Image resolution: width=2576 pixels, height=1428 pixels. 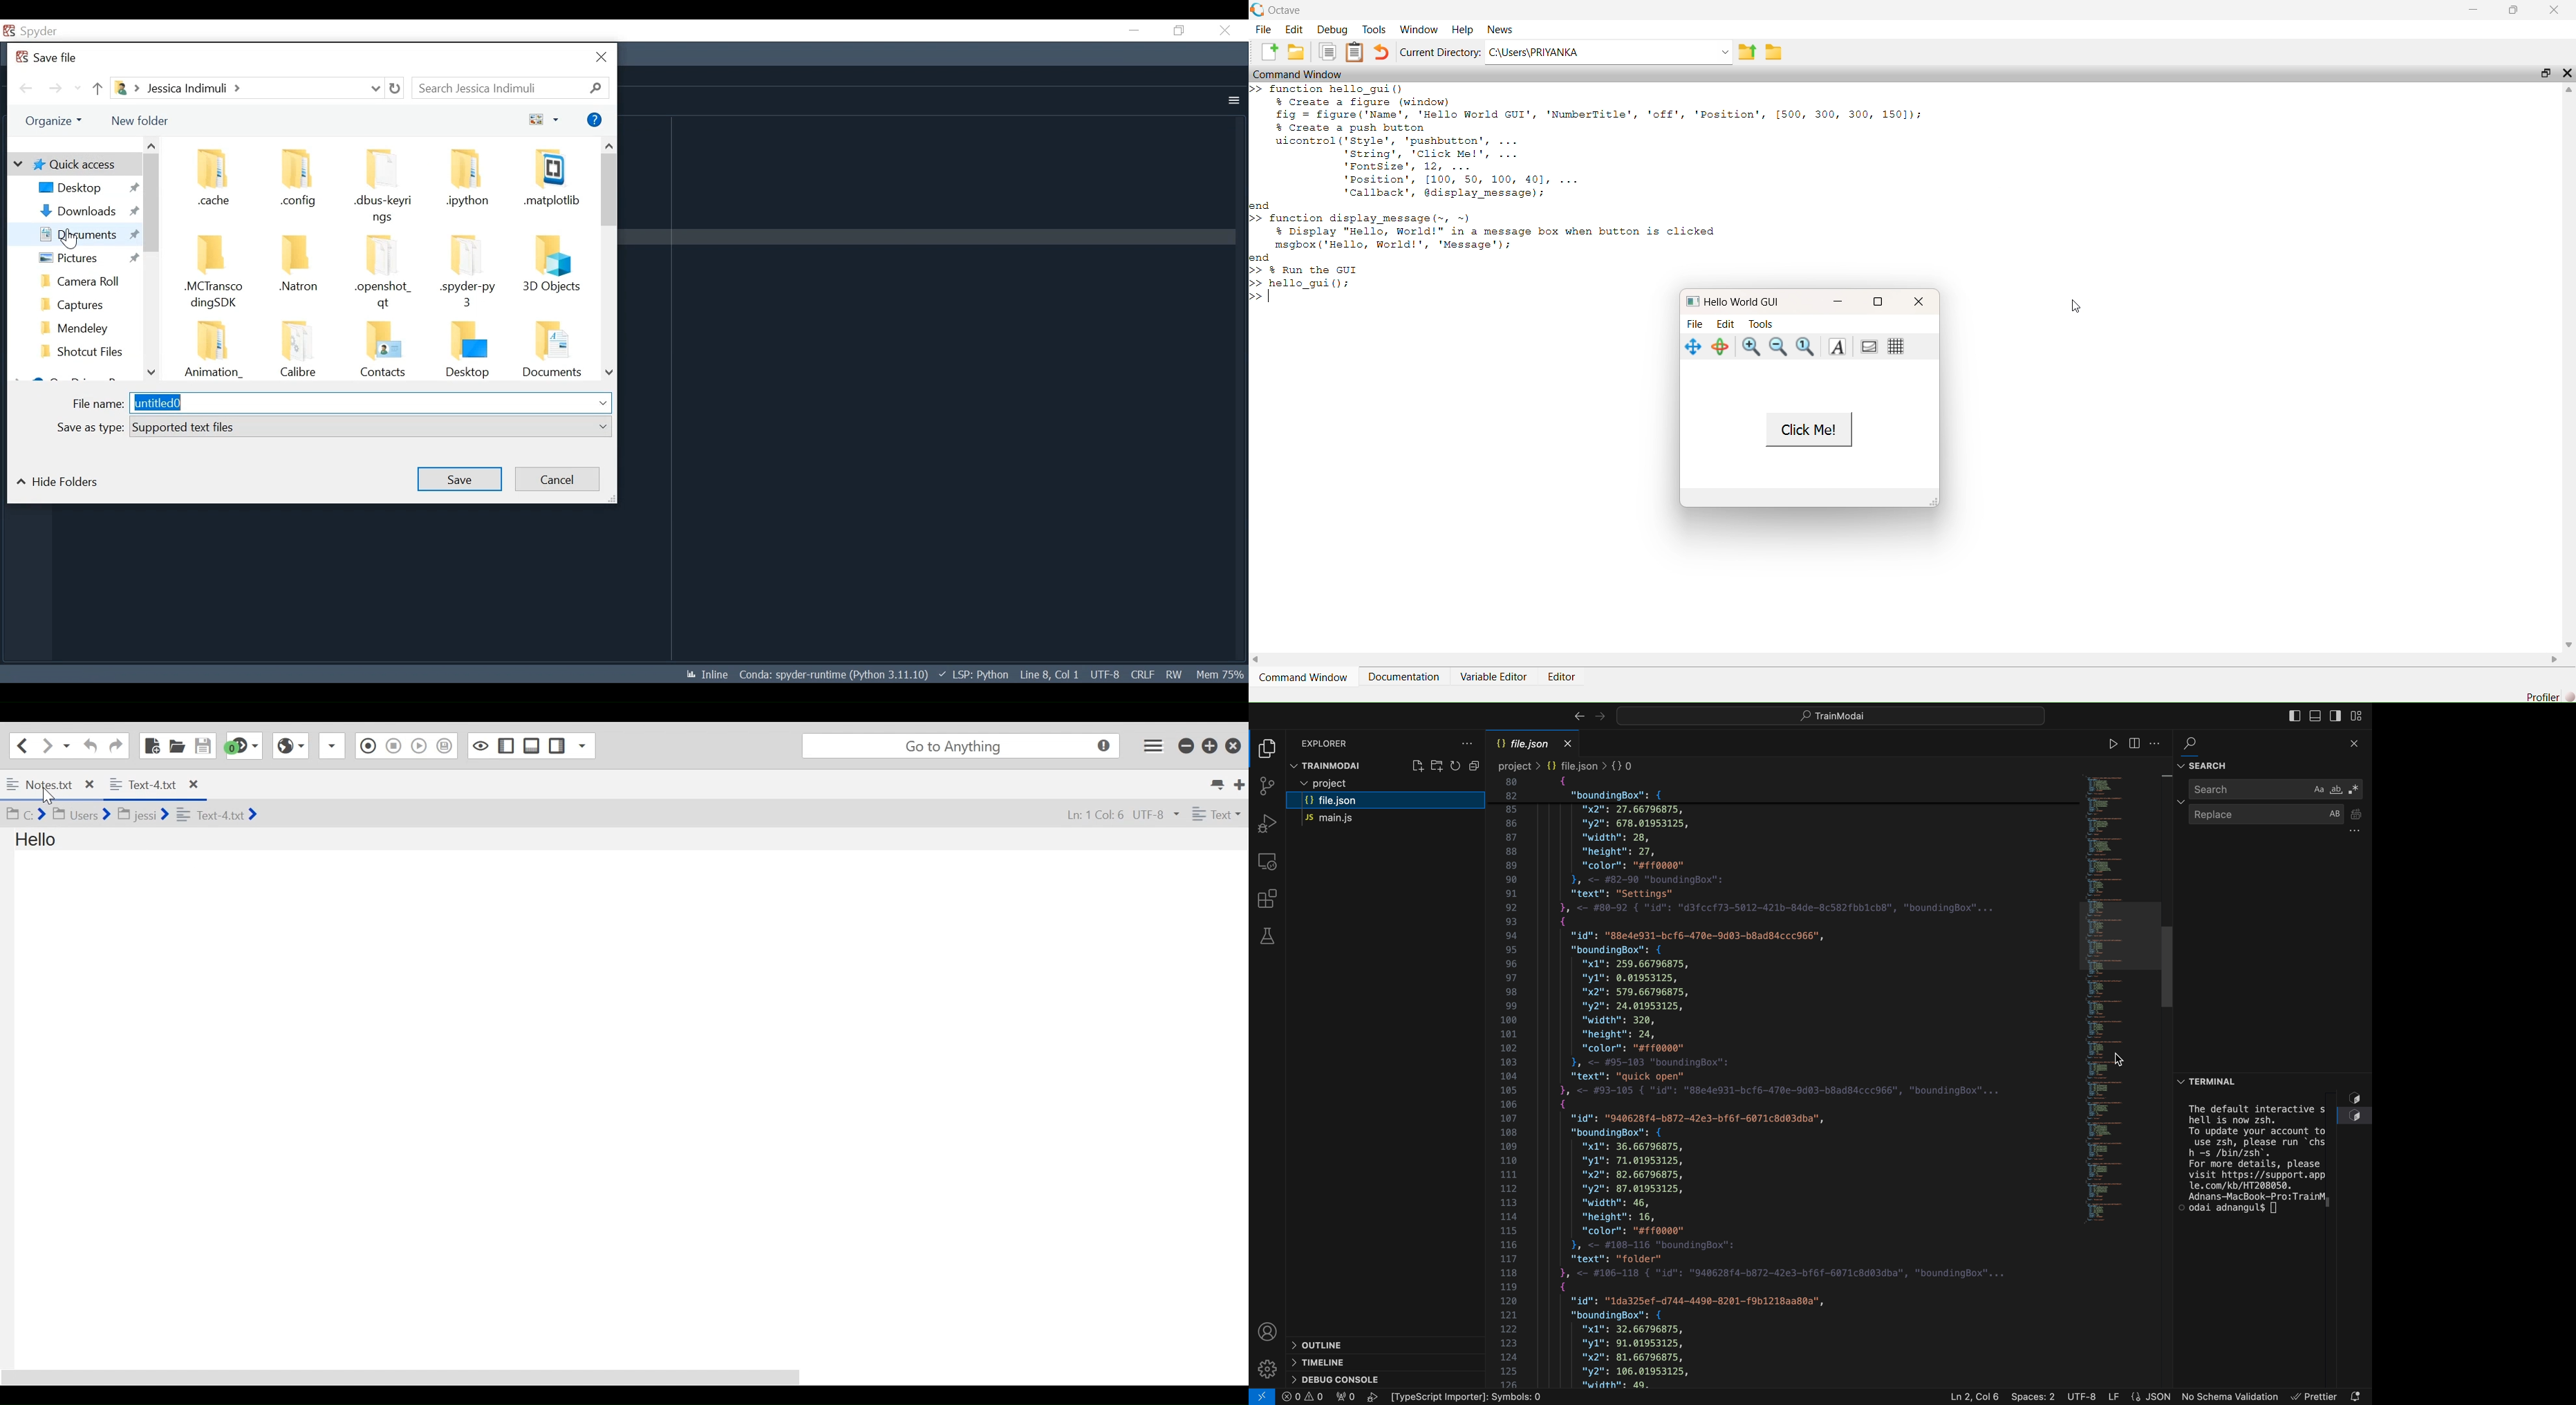 I want to click on File name, so click(x=342, y=403).